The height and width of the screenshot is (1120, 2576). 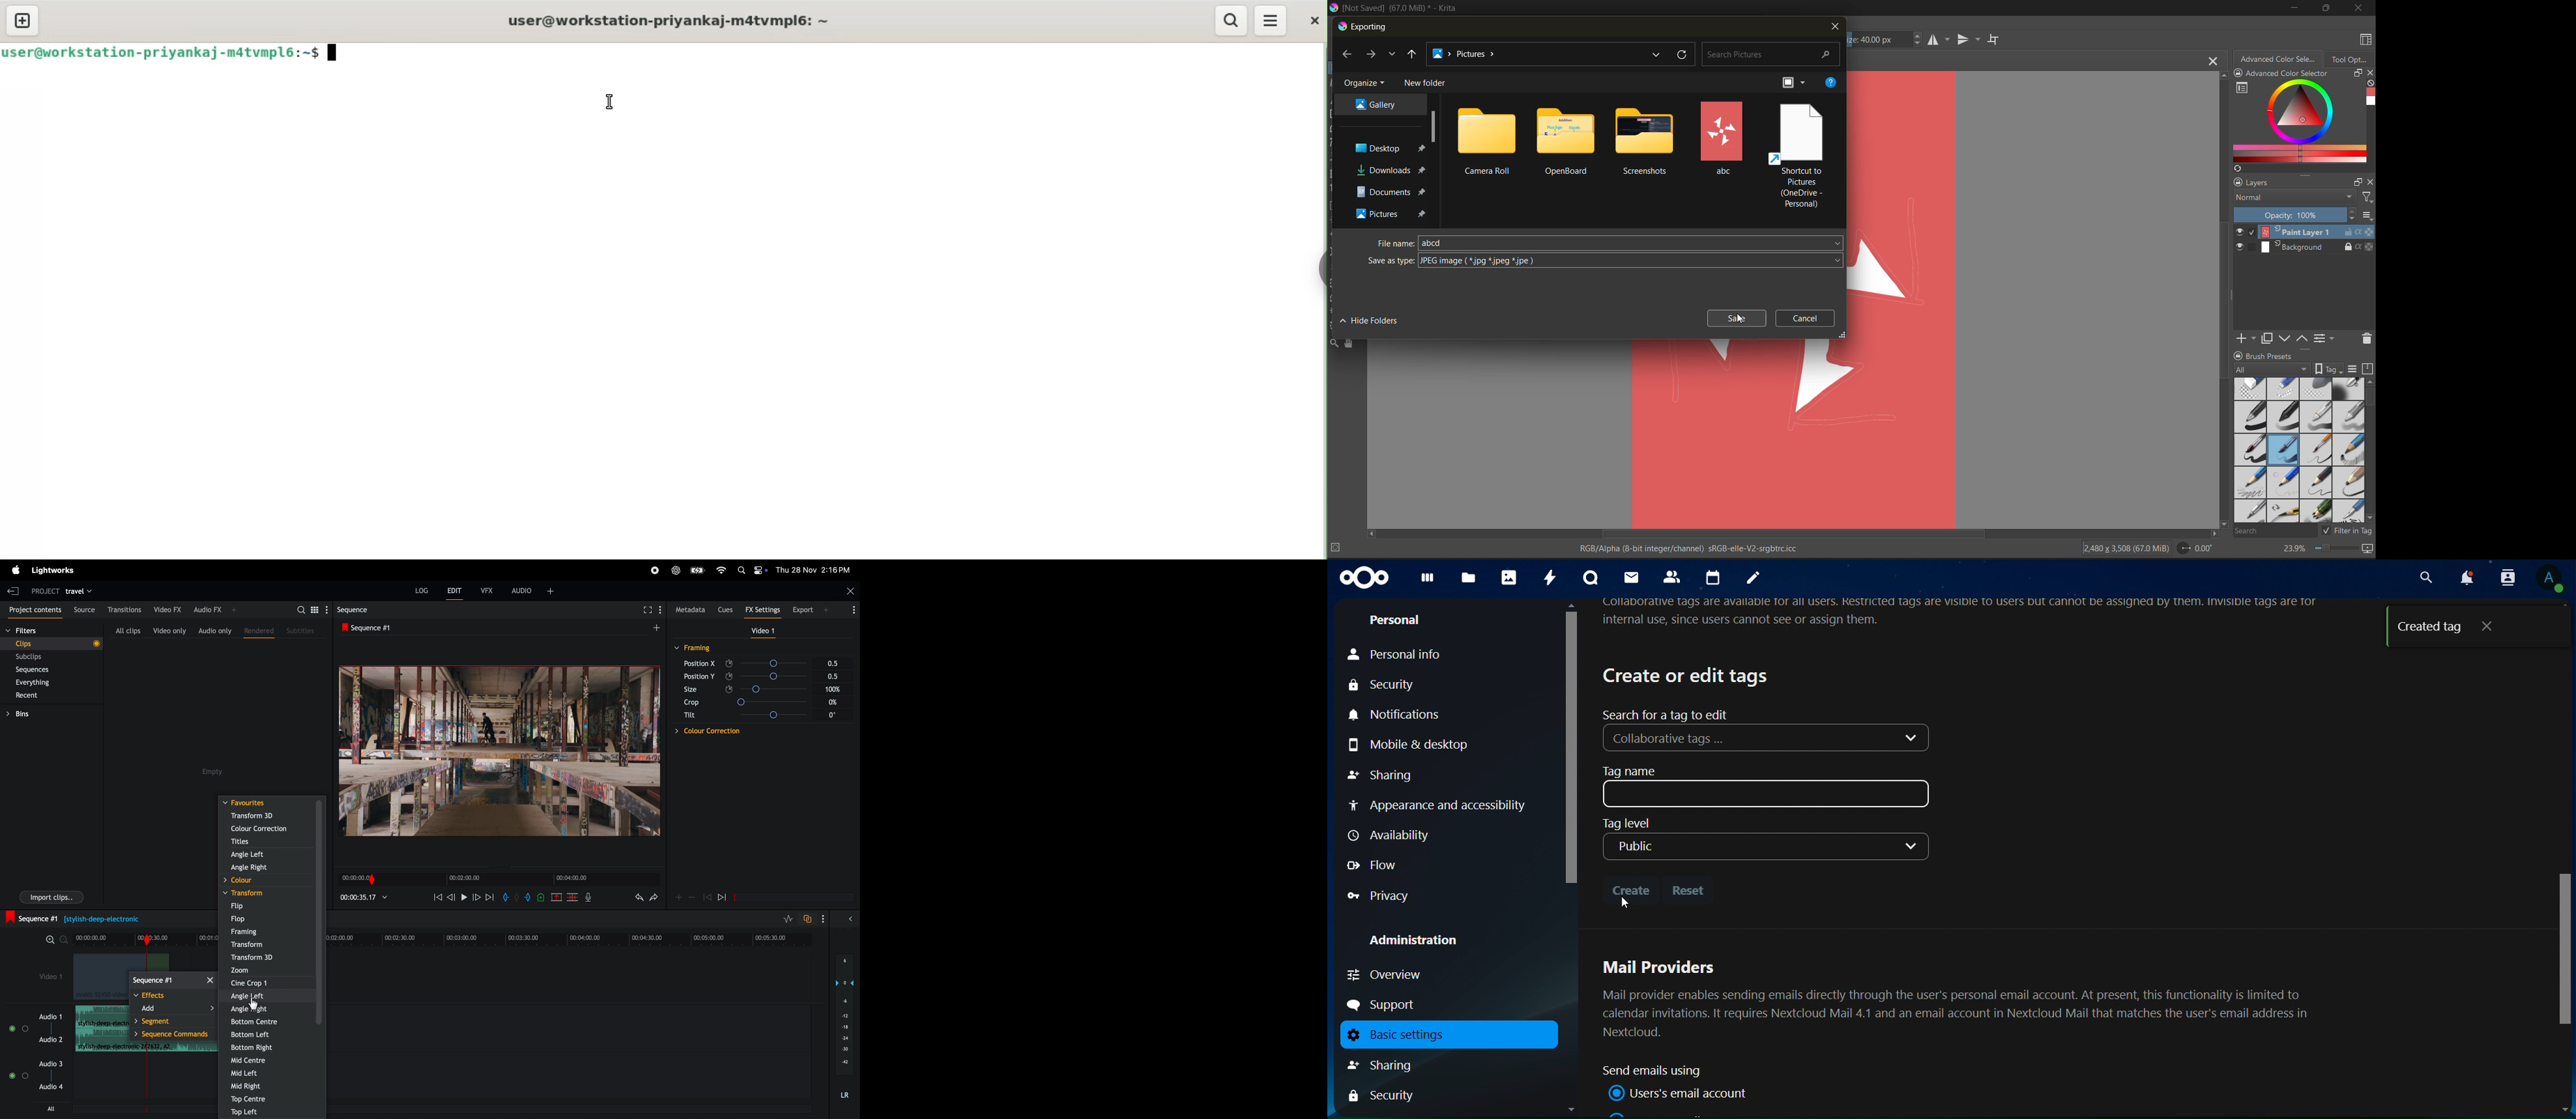 I want to click on metadata, so click(x=1695, y=546).